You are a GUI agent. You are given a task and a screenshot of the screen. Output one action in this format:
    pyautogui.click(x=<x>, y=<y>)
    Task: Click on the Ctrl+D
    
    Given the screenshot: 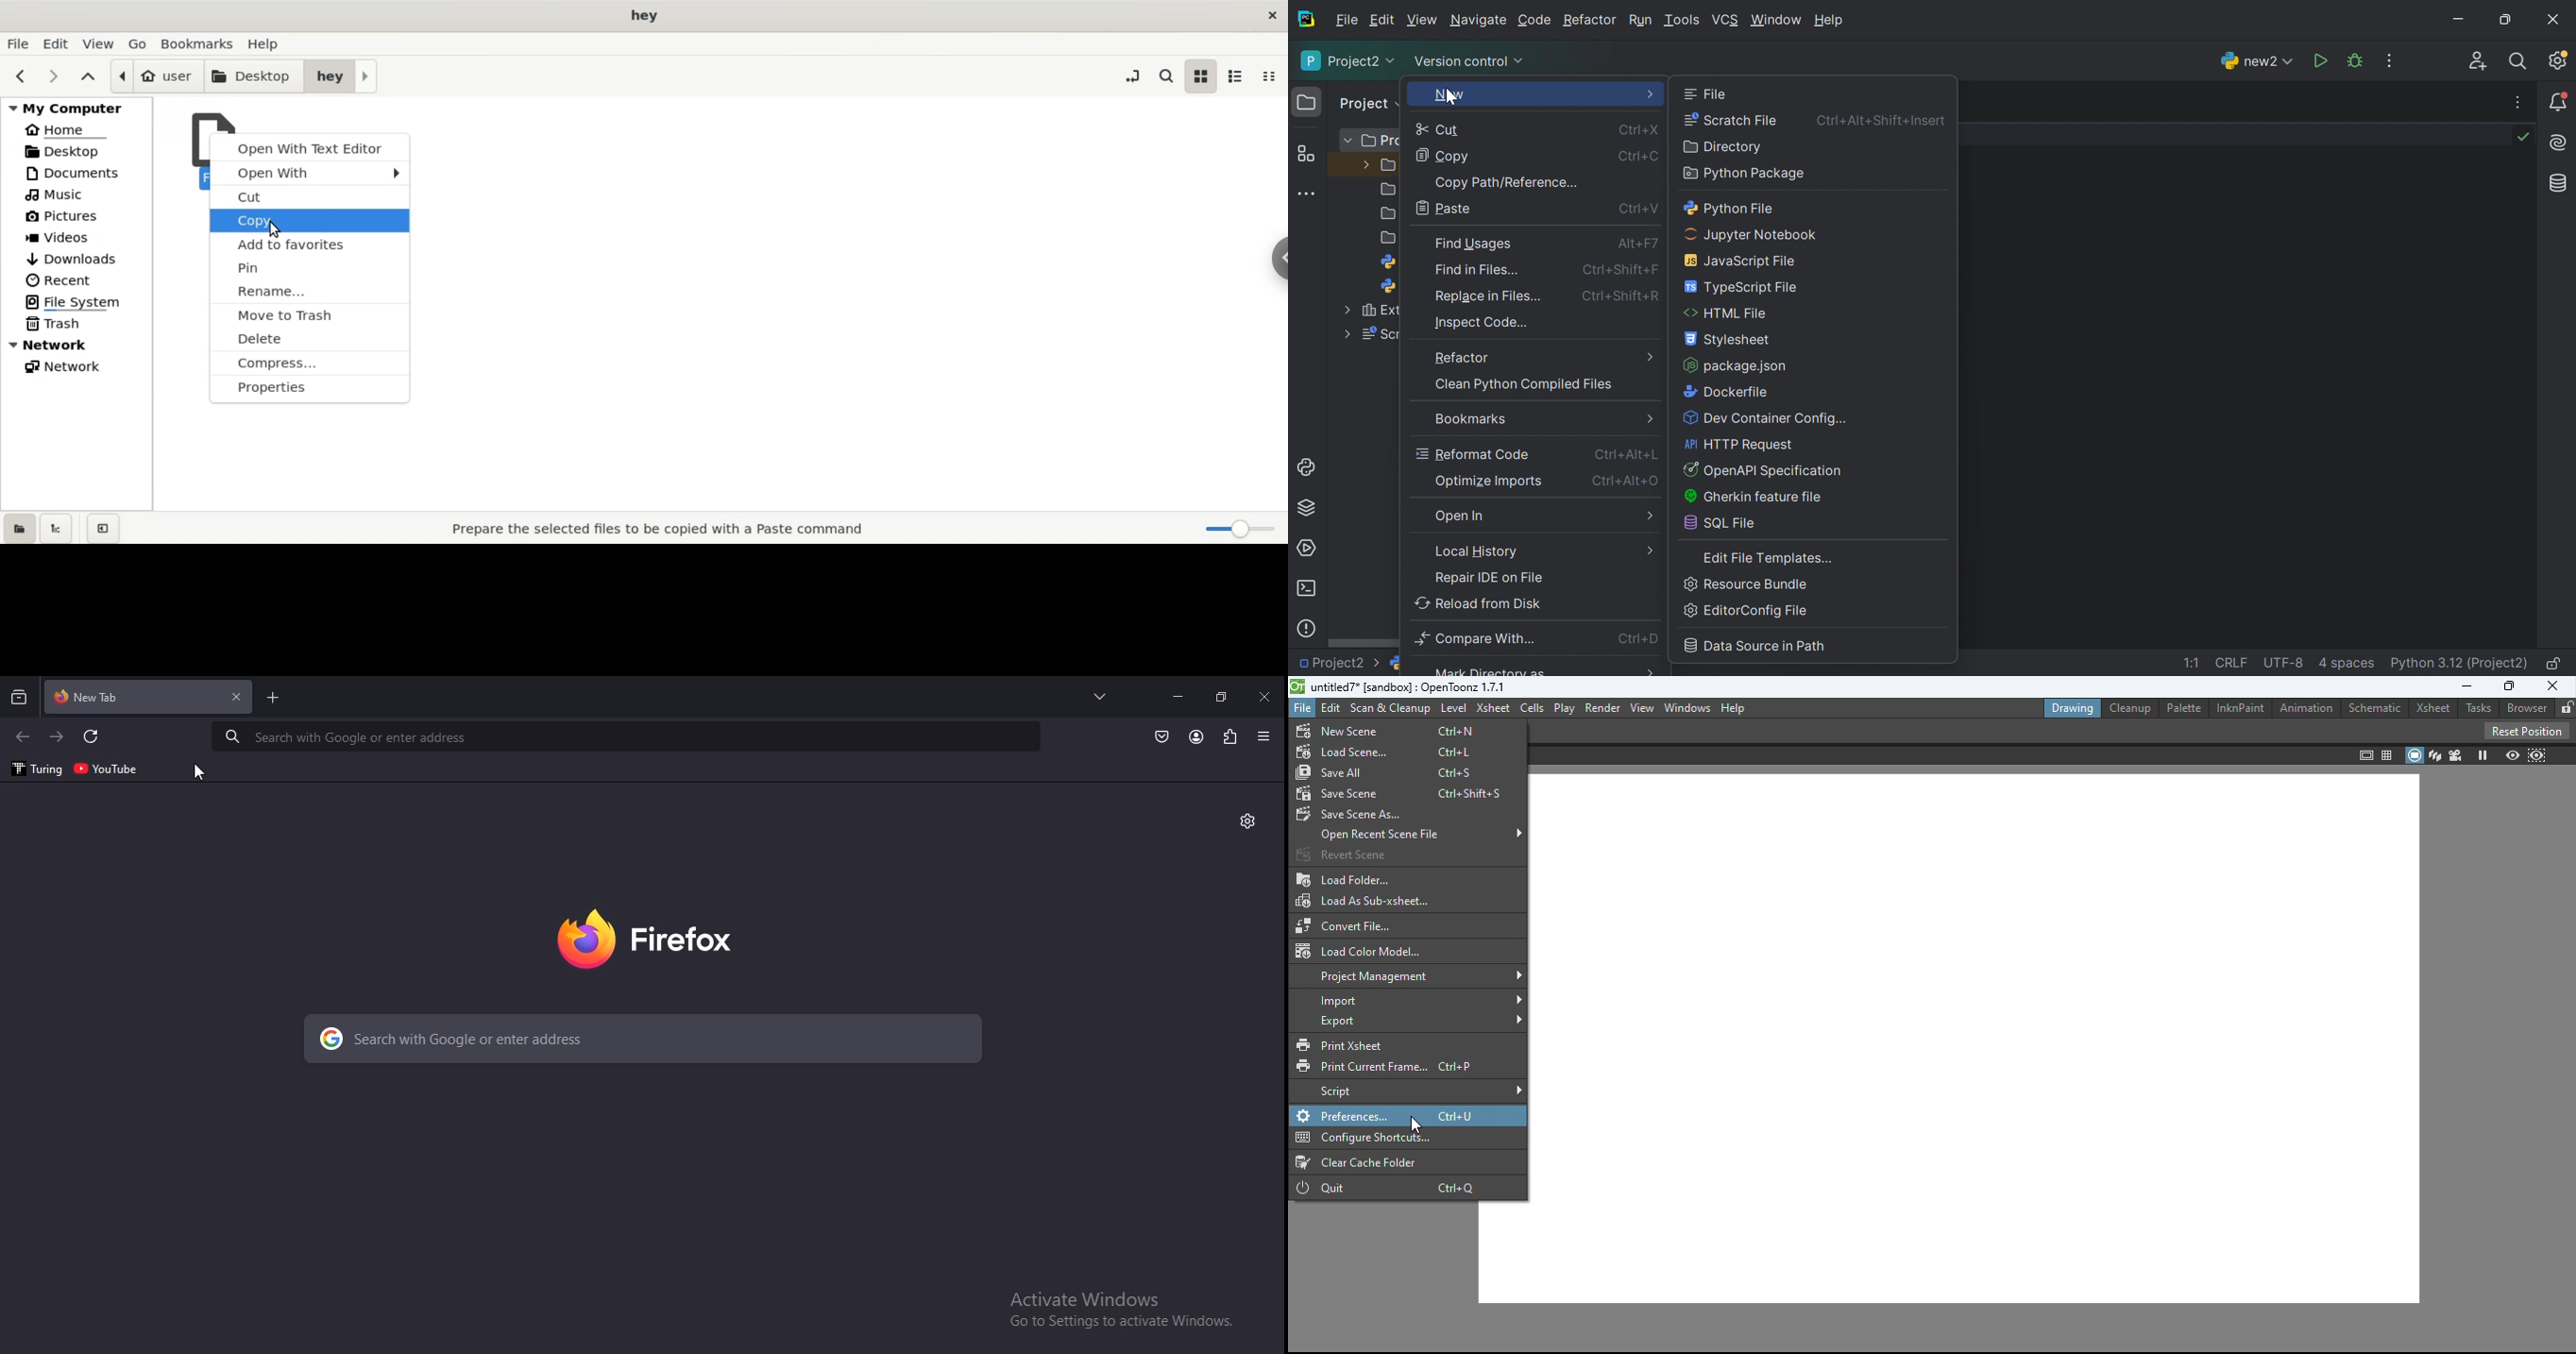 What is the action you would take?
    pyautogui.click(x=1640, y=640)
    